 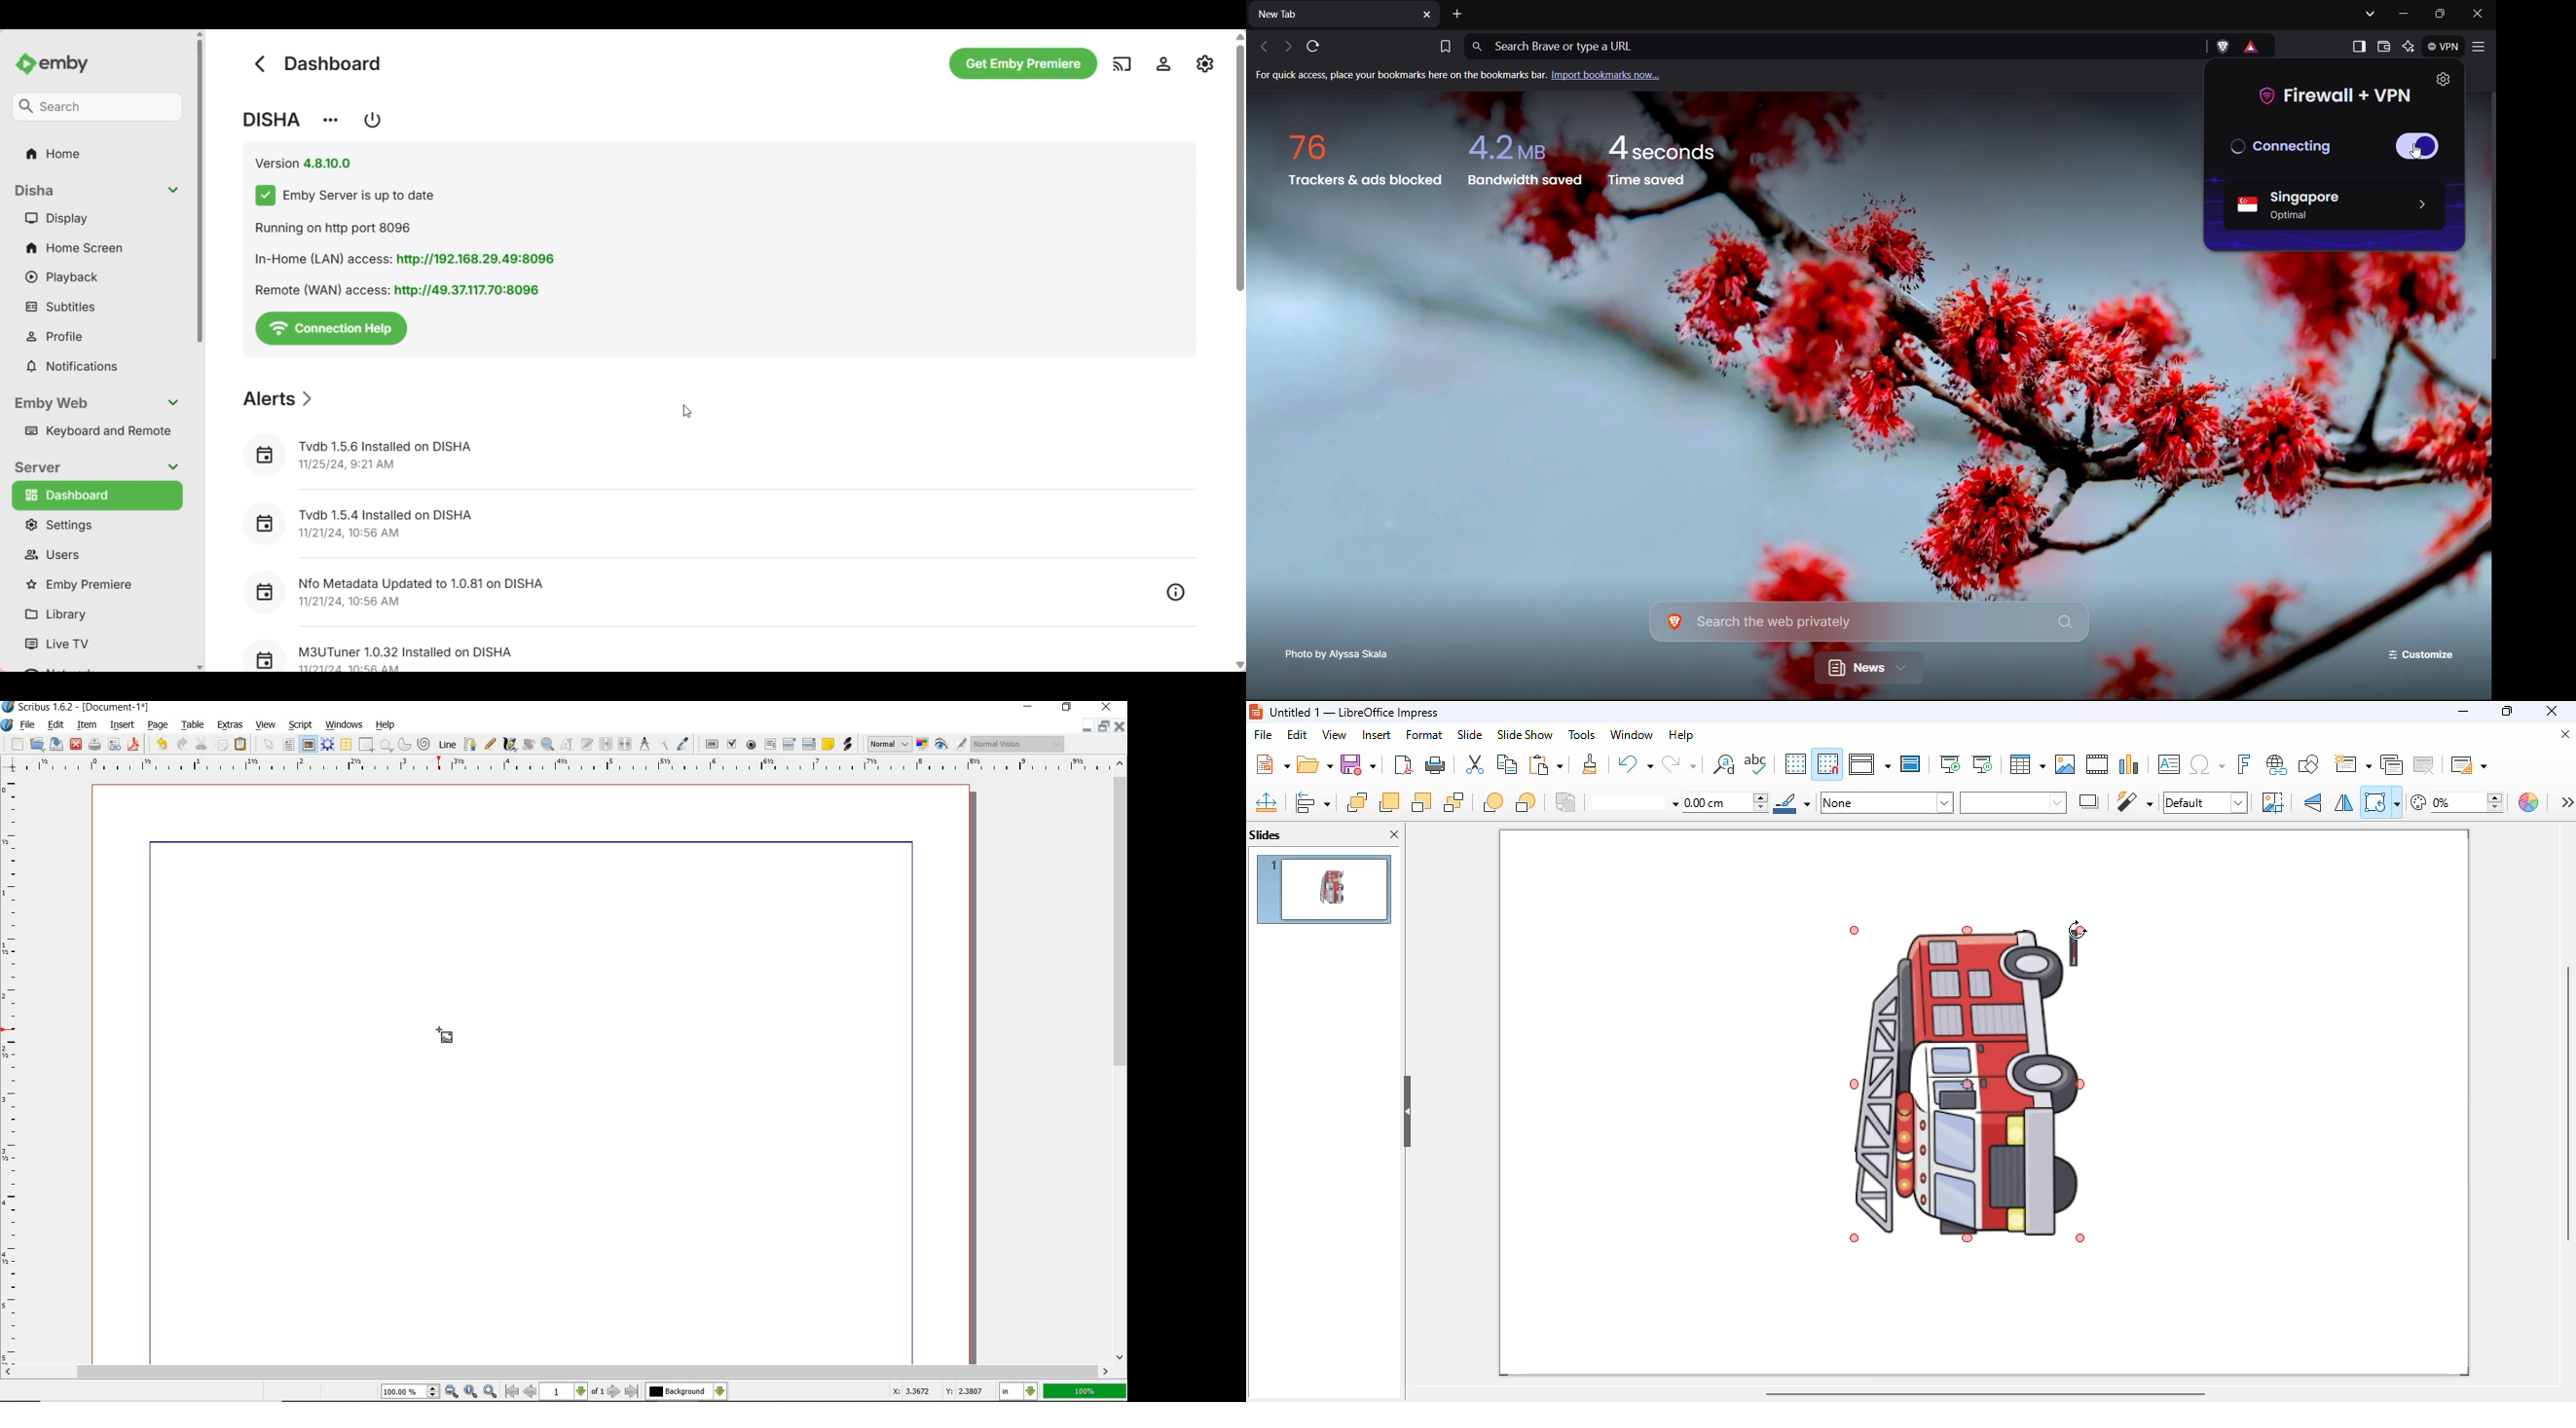 I want to click on News, so click(x=1870, y=668).